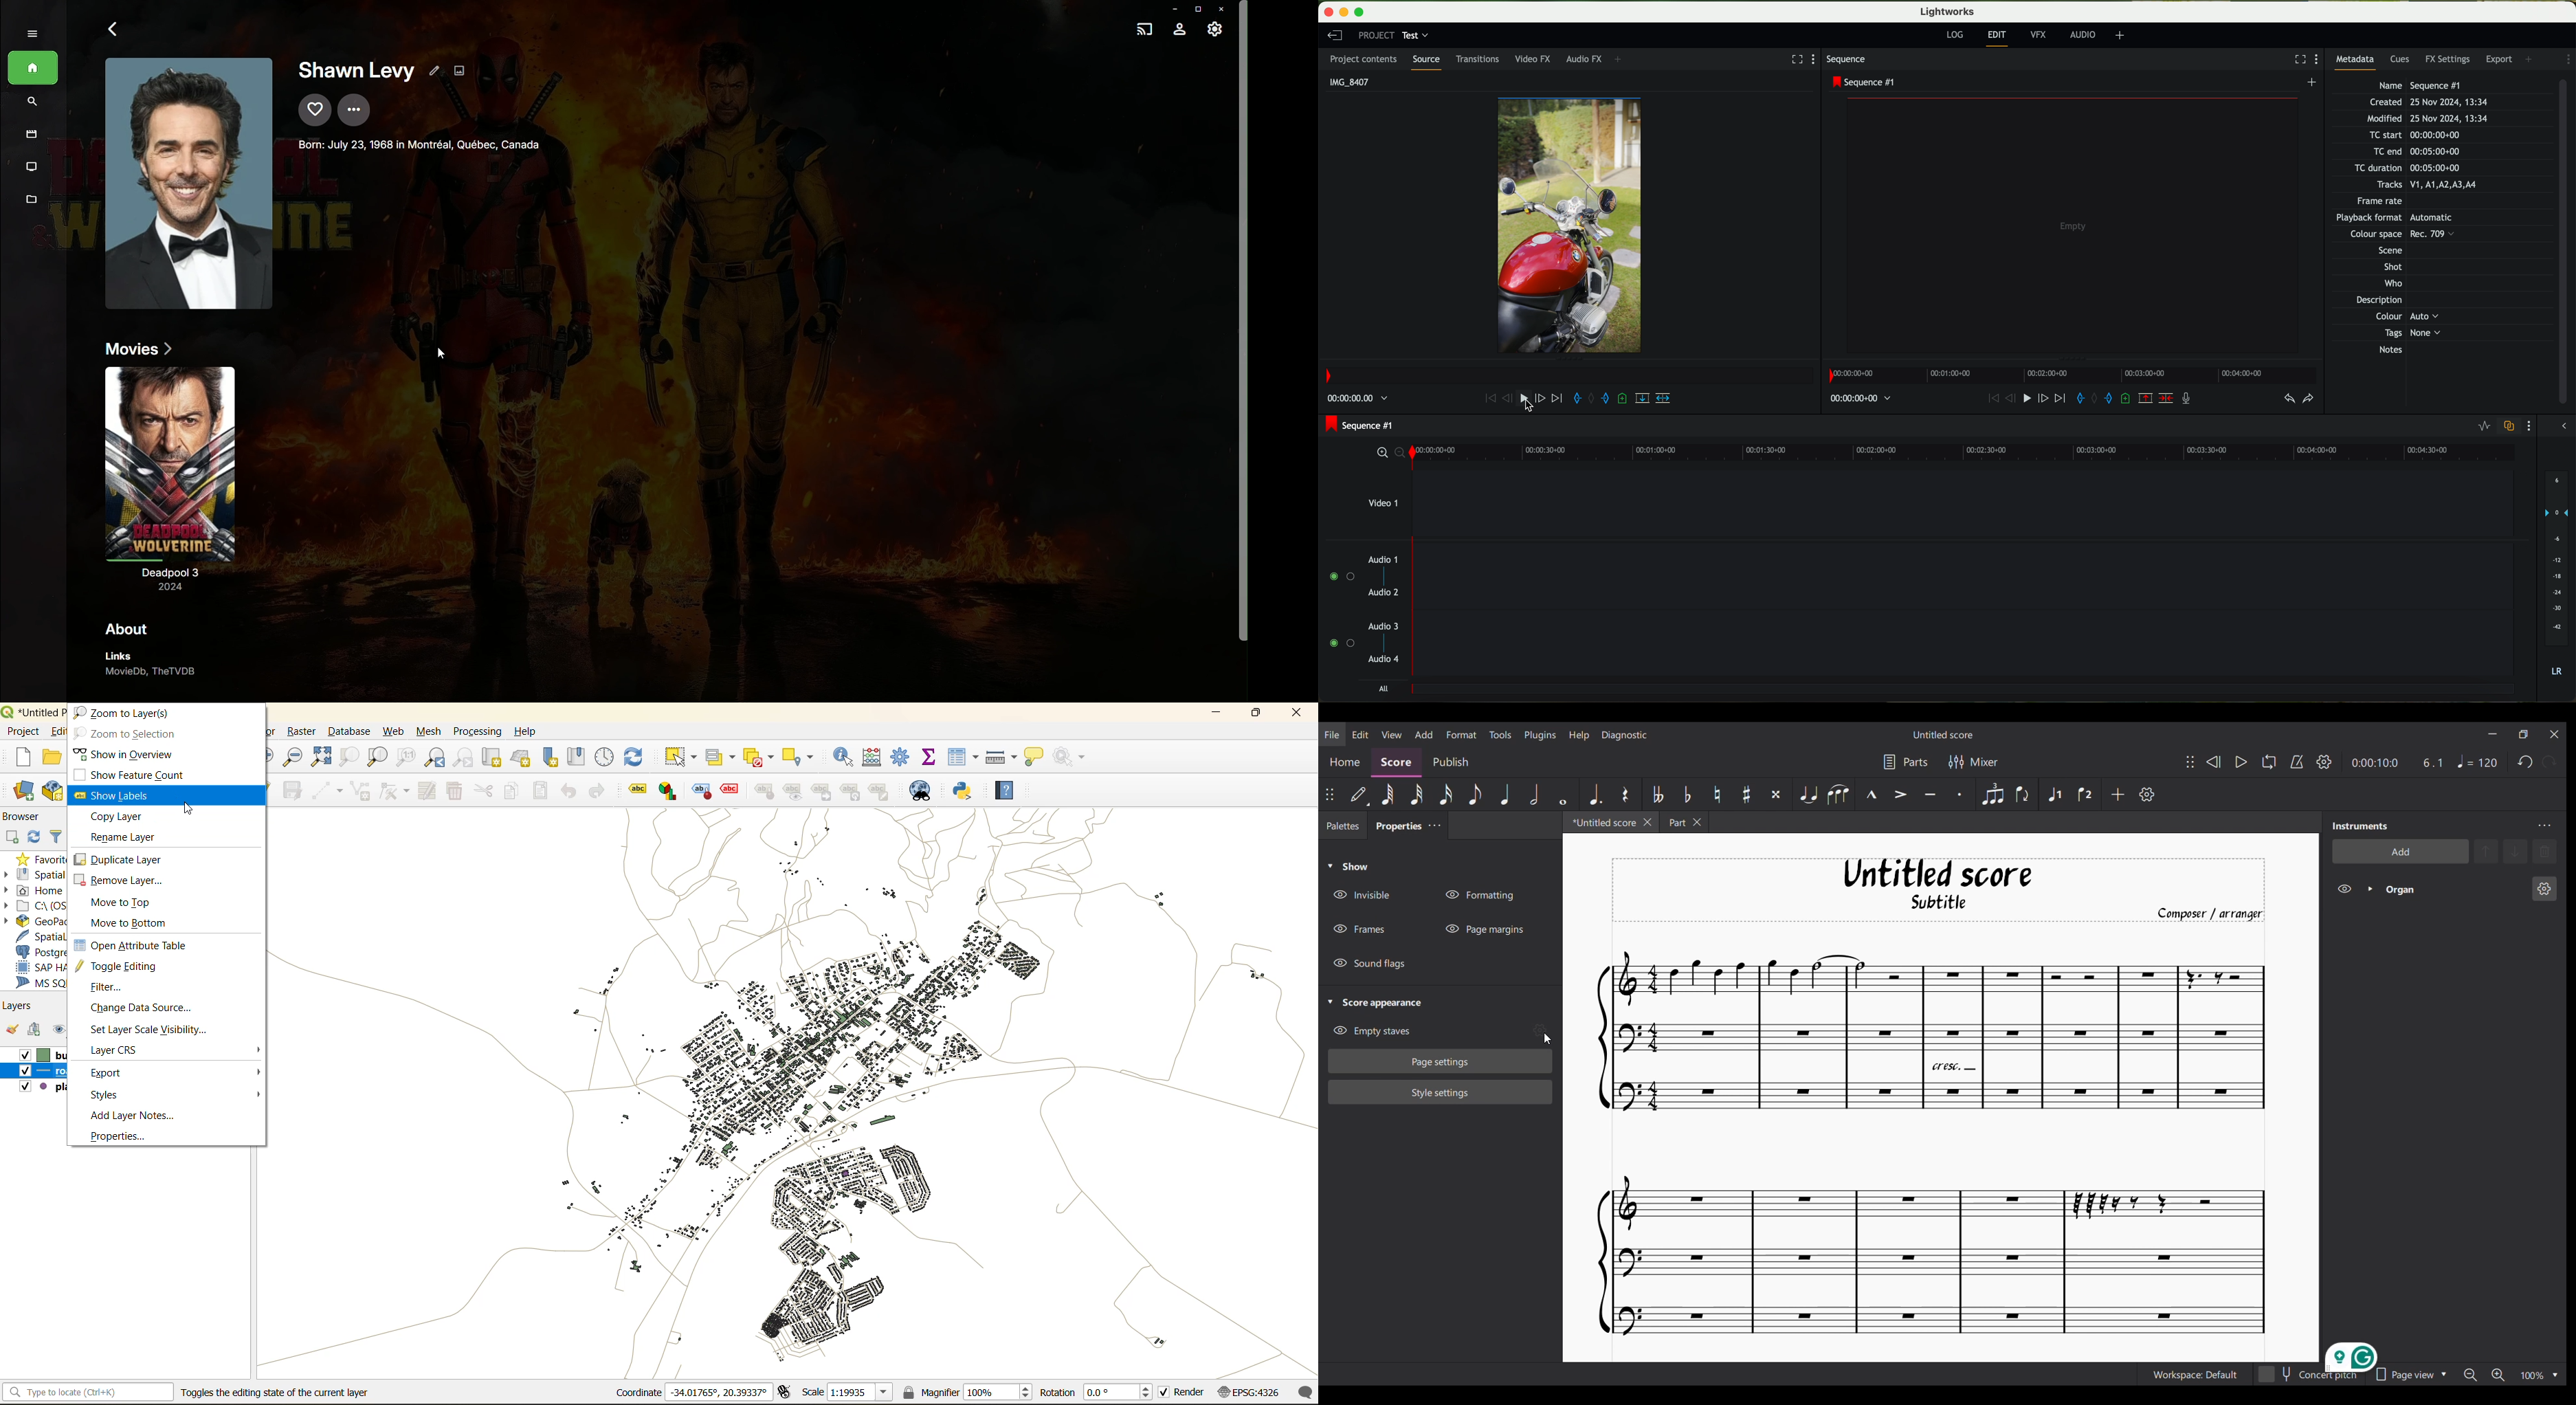  I want to click on audio 4, so click(1384, 661).